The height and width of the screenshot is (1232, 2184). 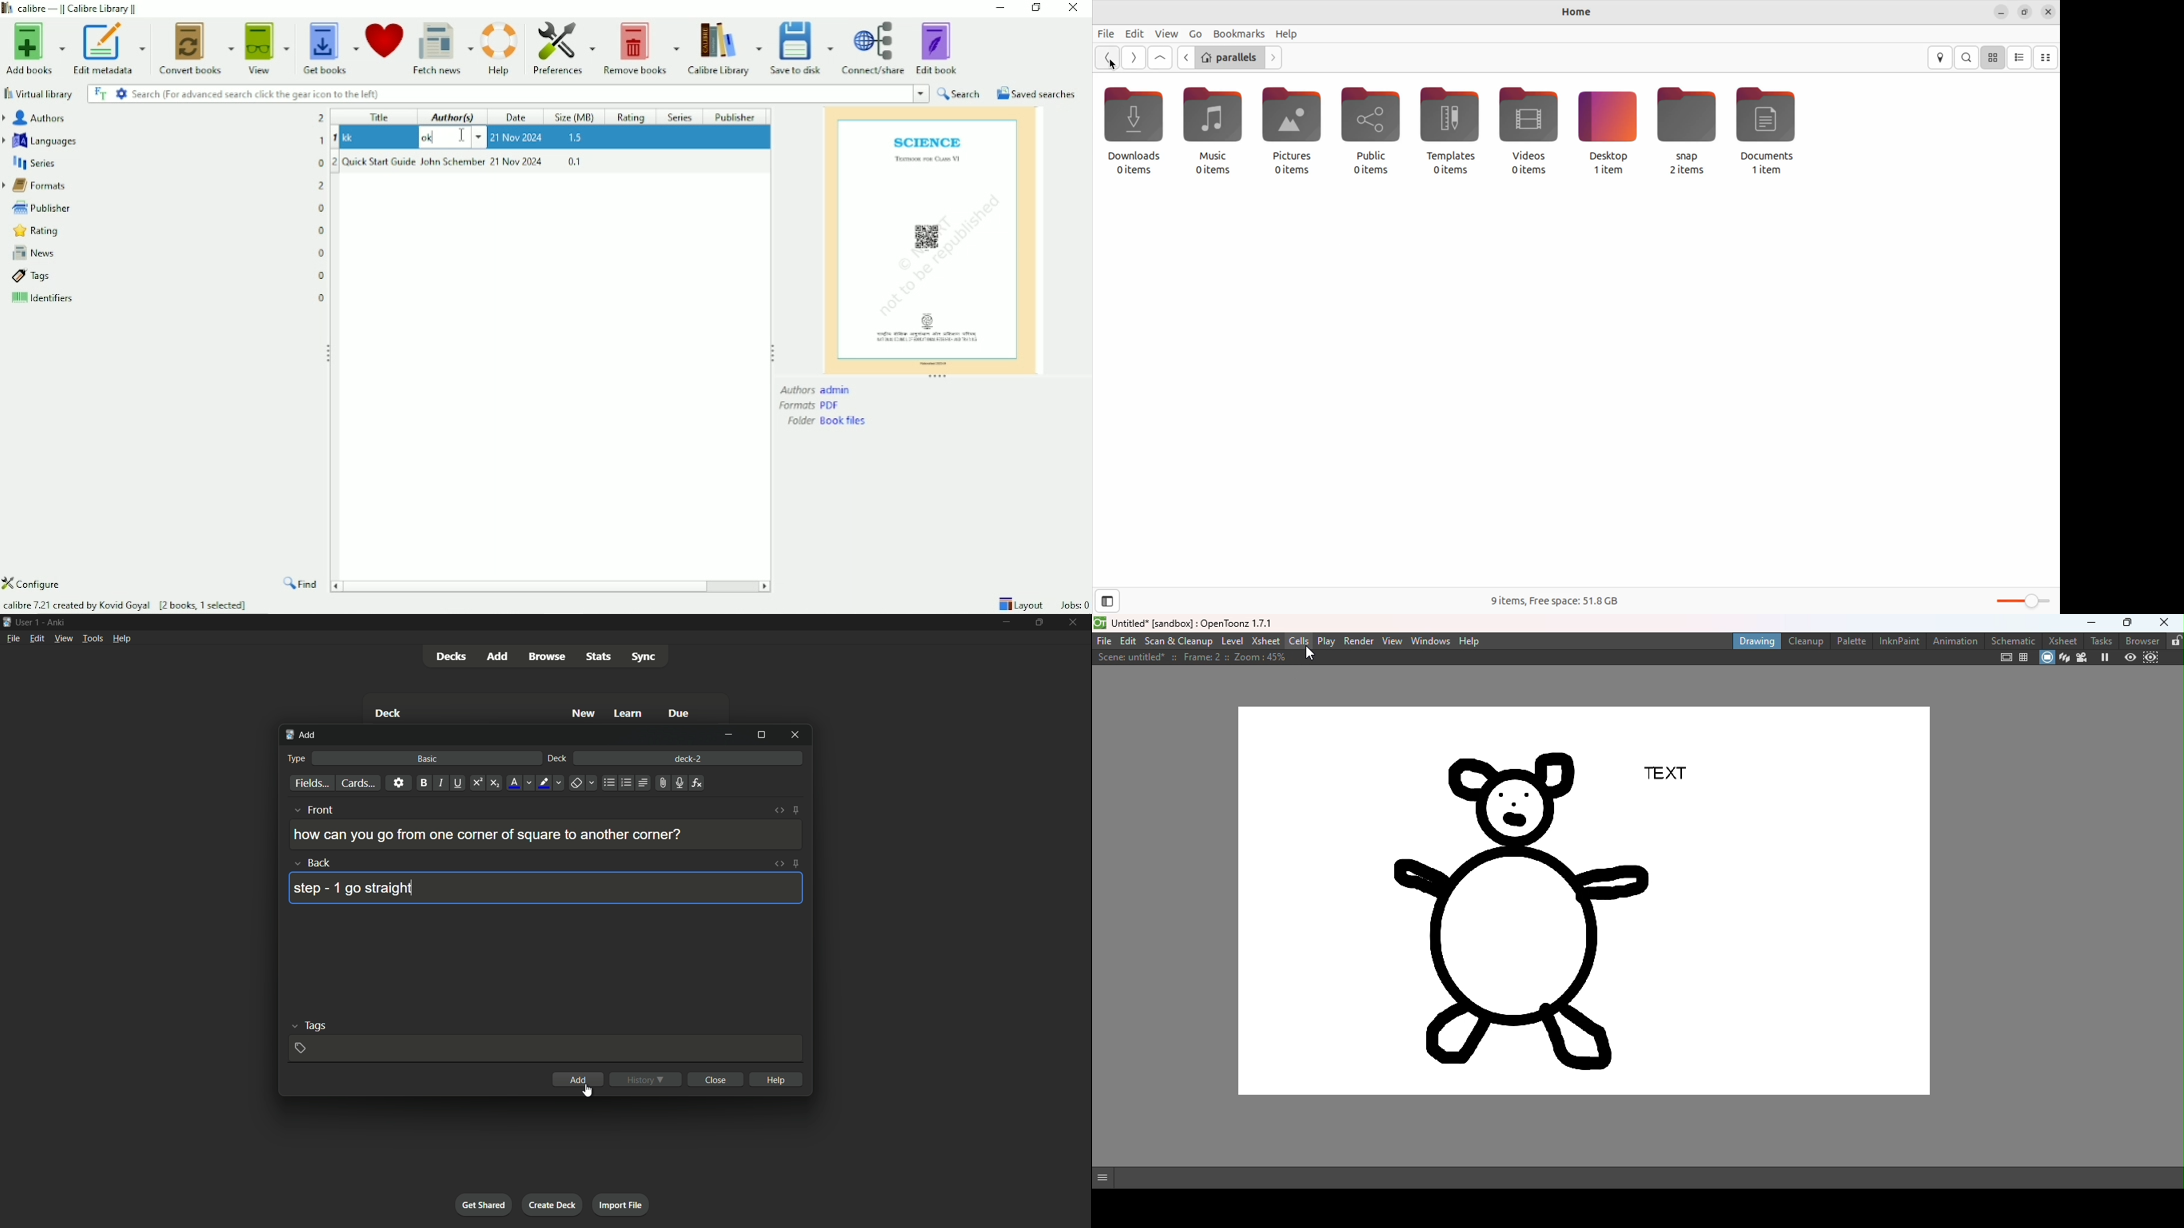 I want to click on Date, so click(x=517, y=117).